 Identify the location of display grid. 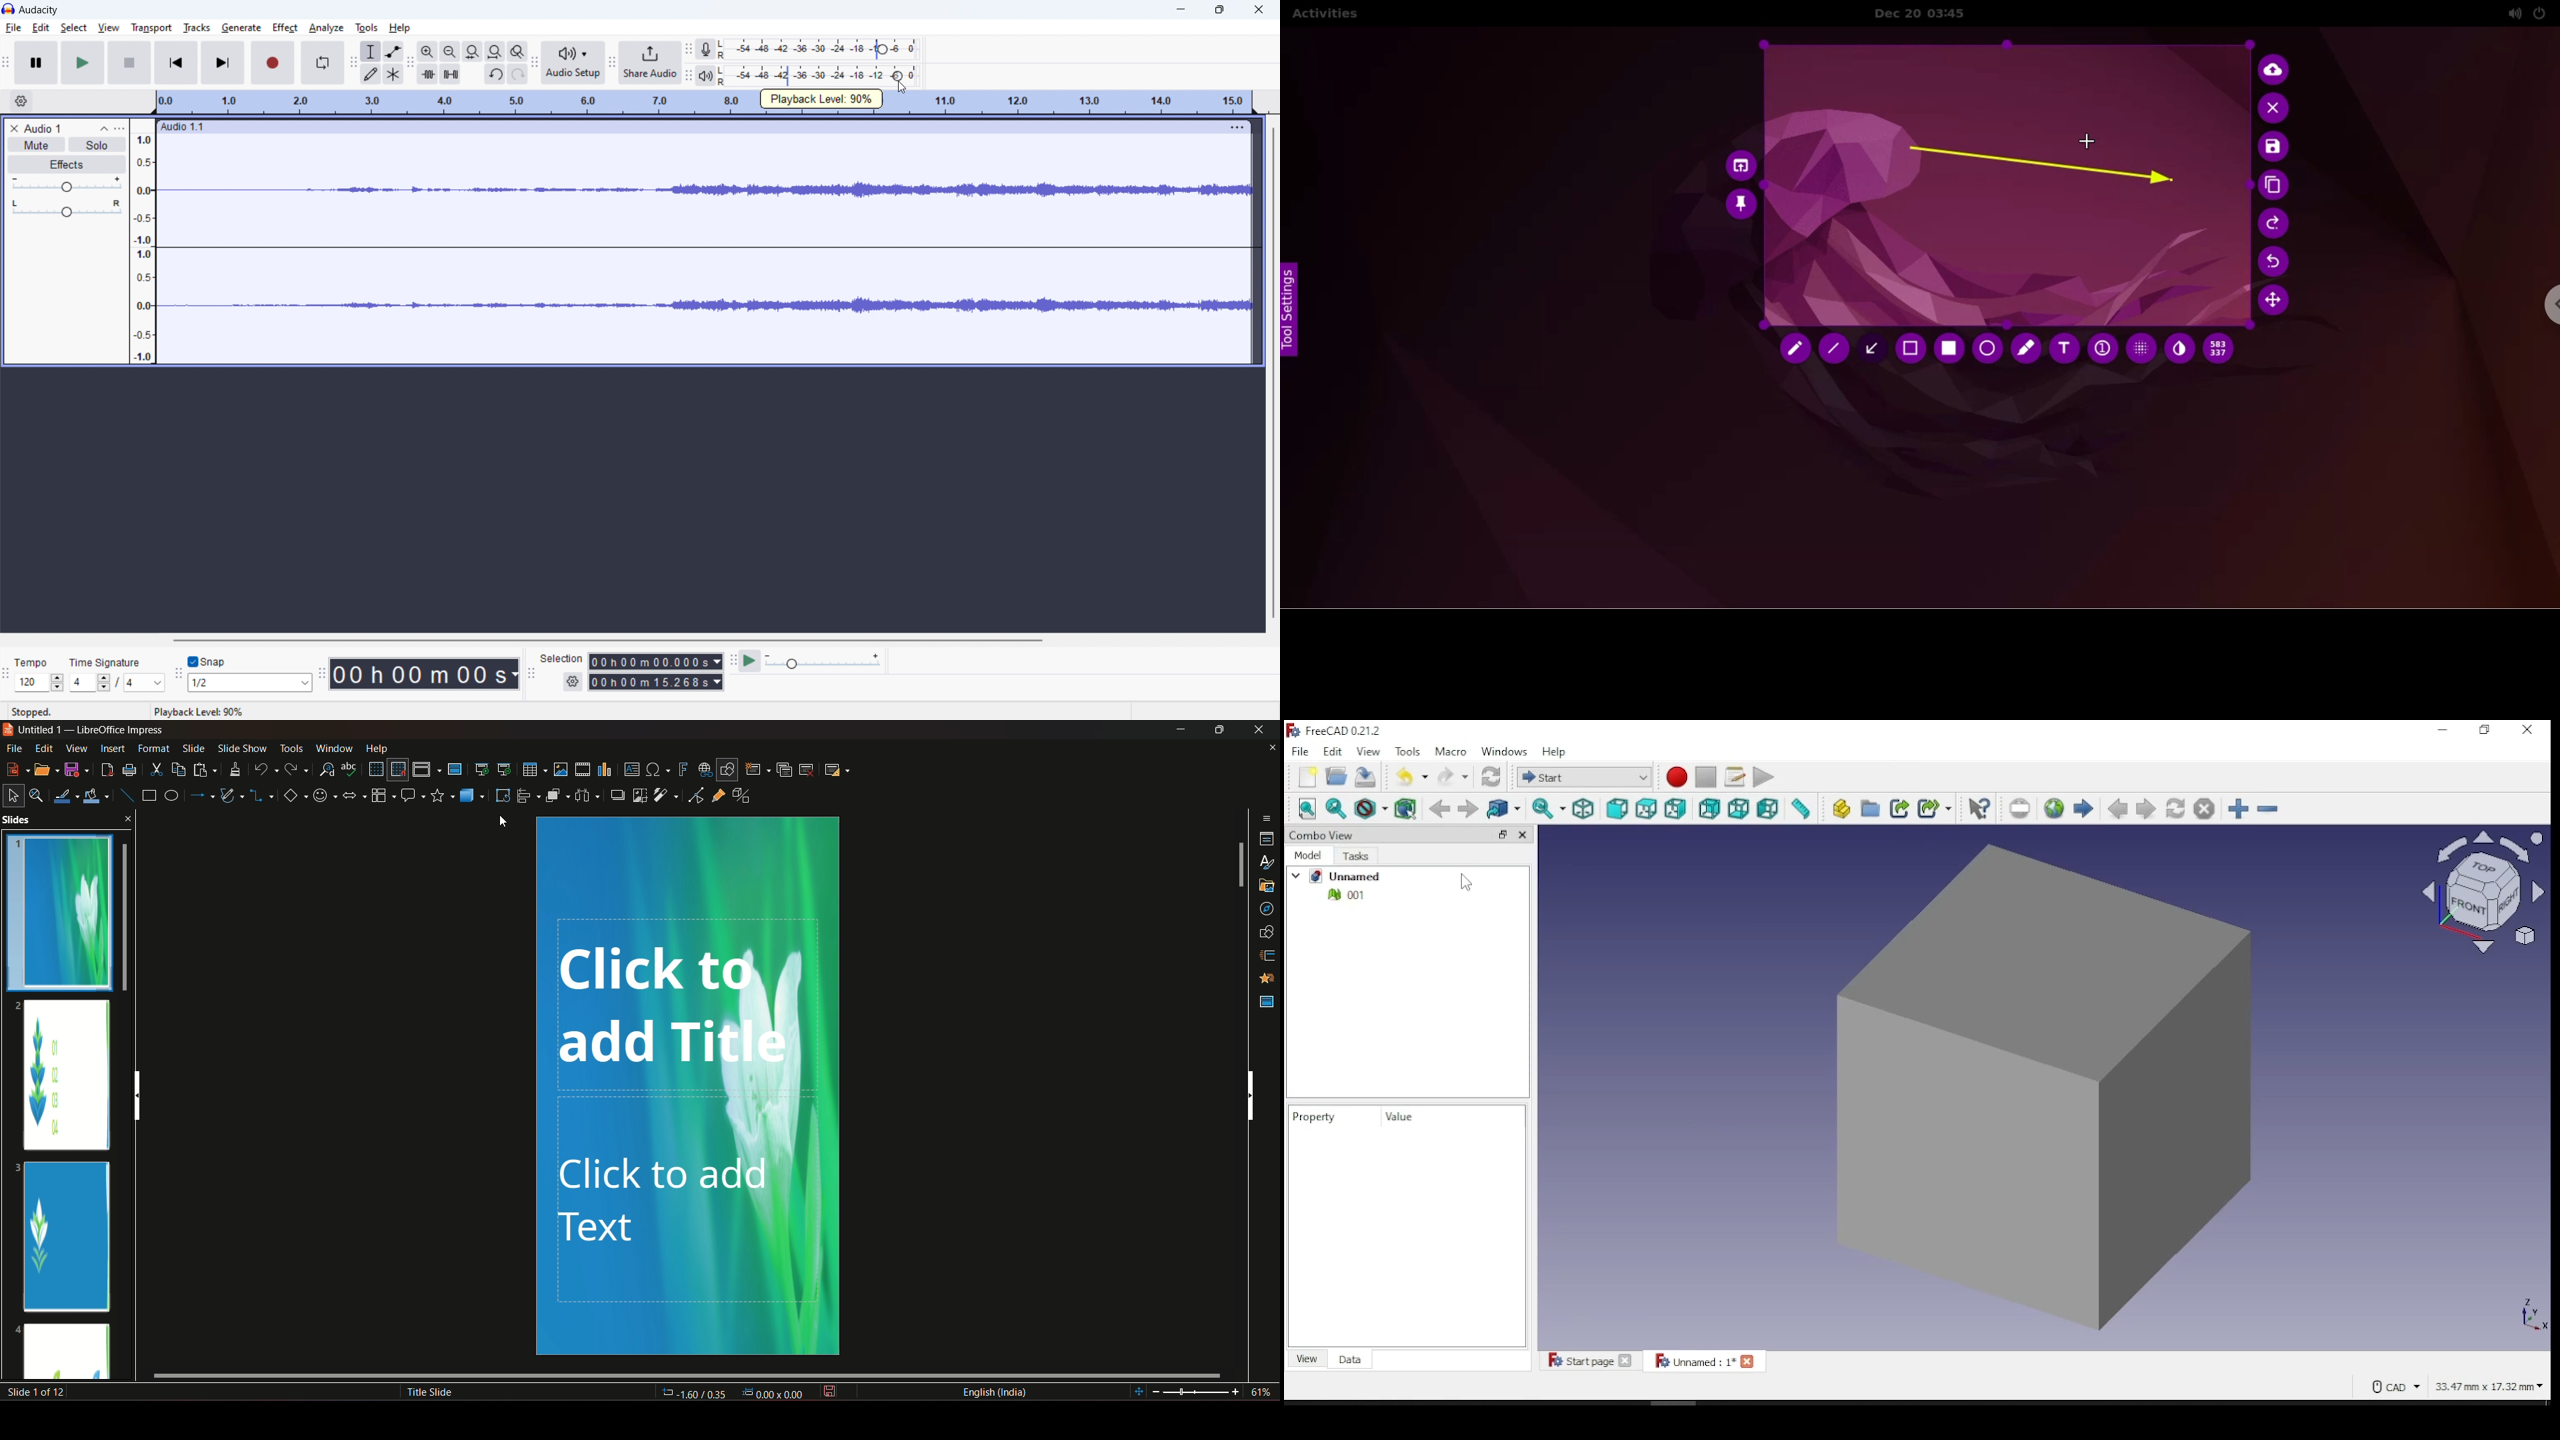
(375, 768).